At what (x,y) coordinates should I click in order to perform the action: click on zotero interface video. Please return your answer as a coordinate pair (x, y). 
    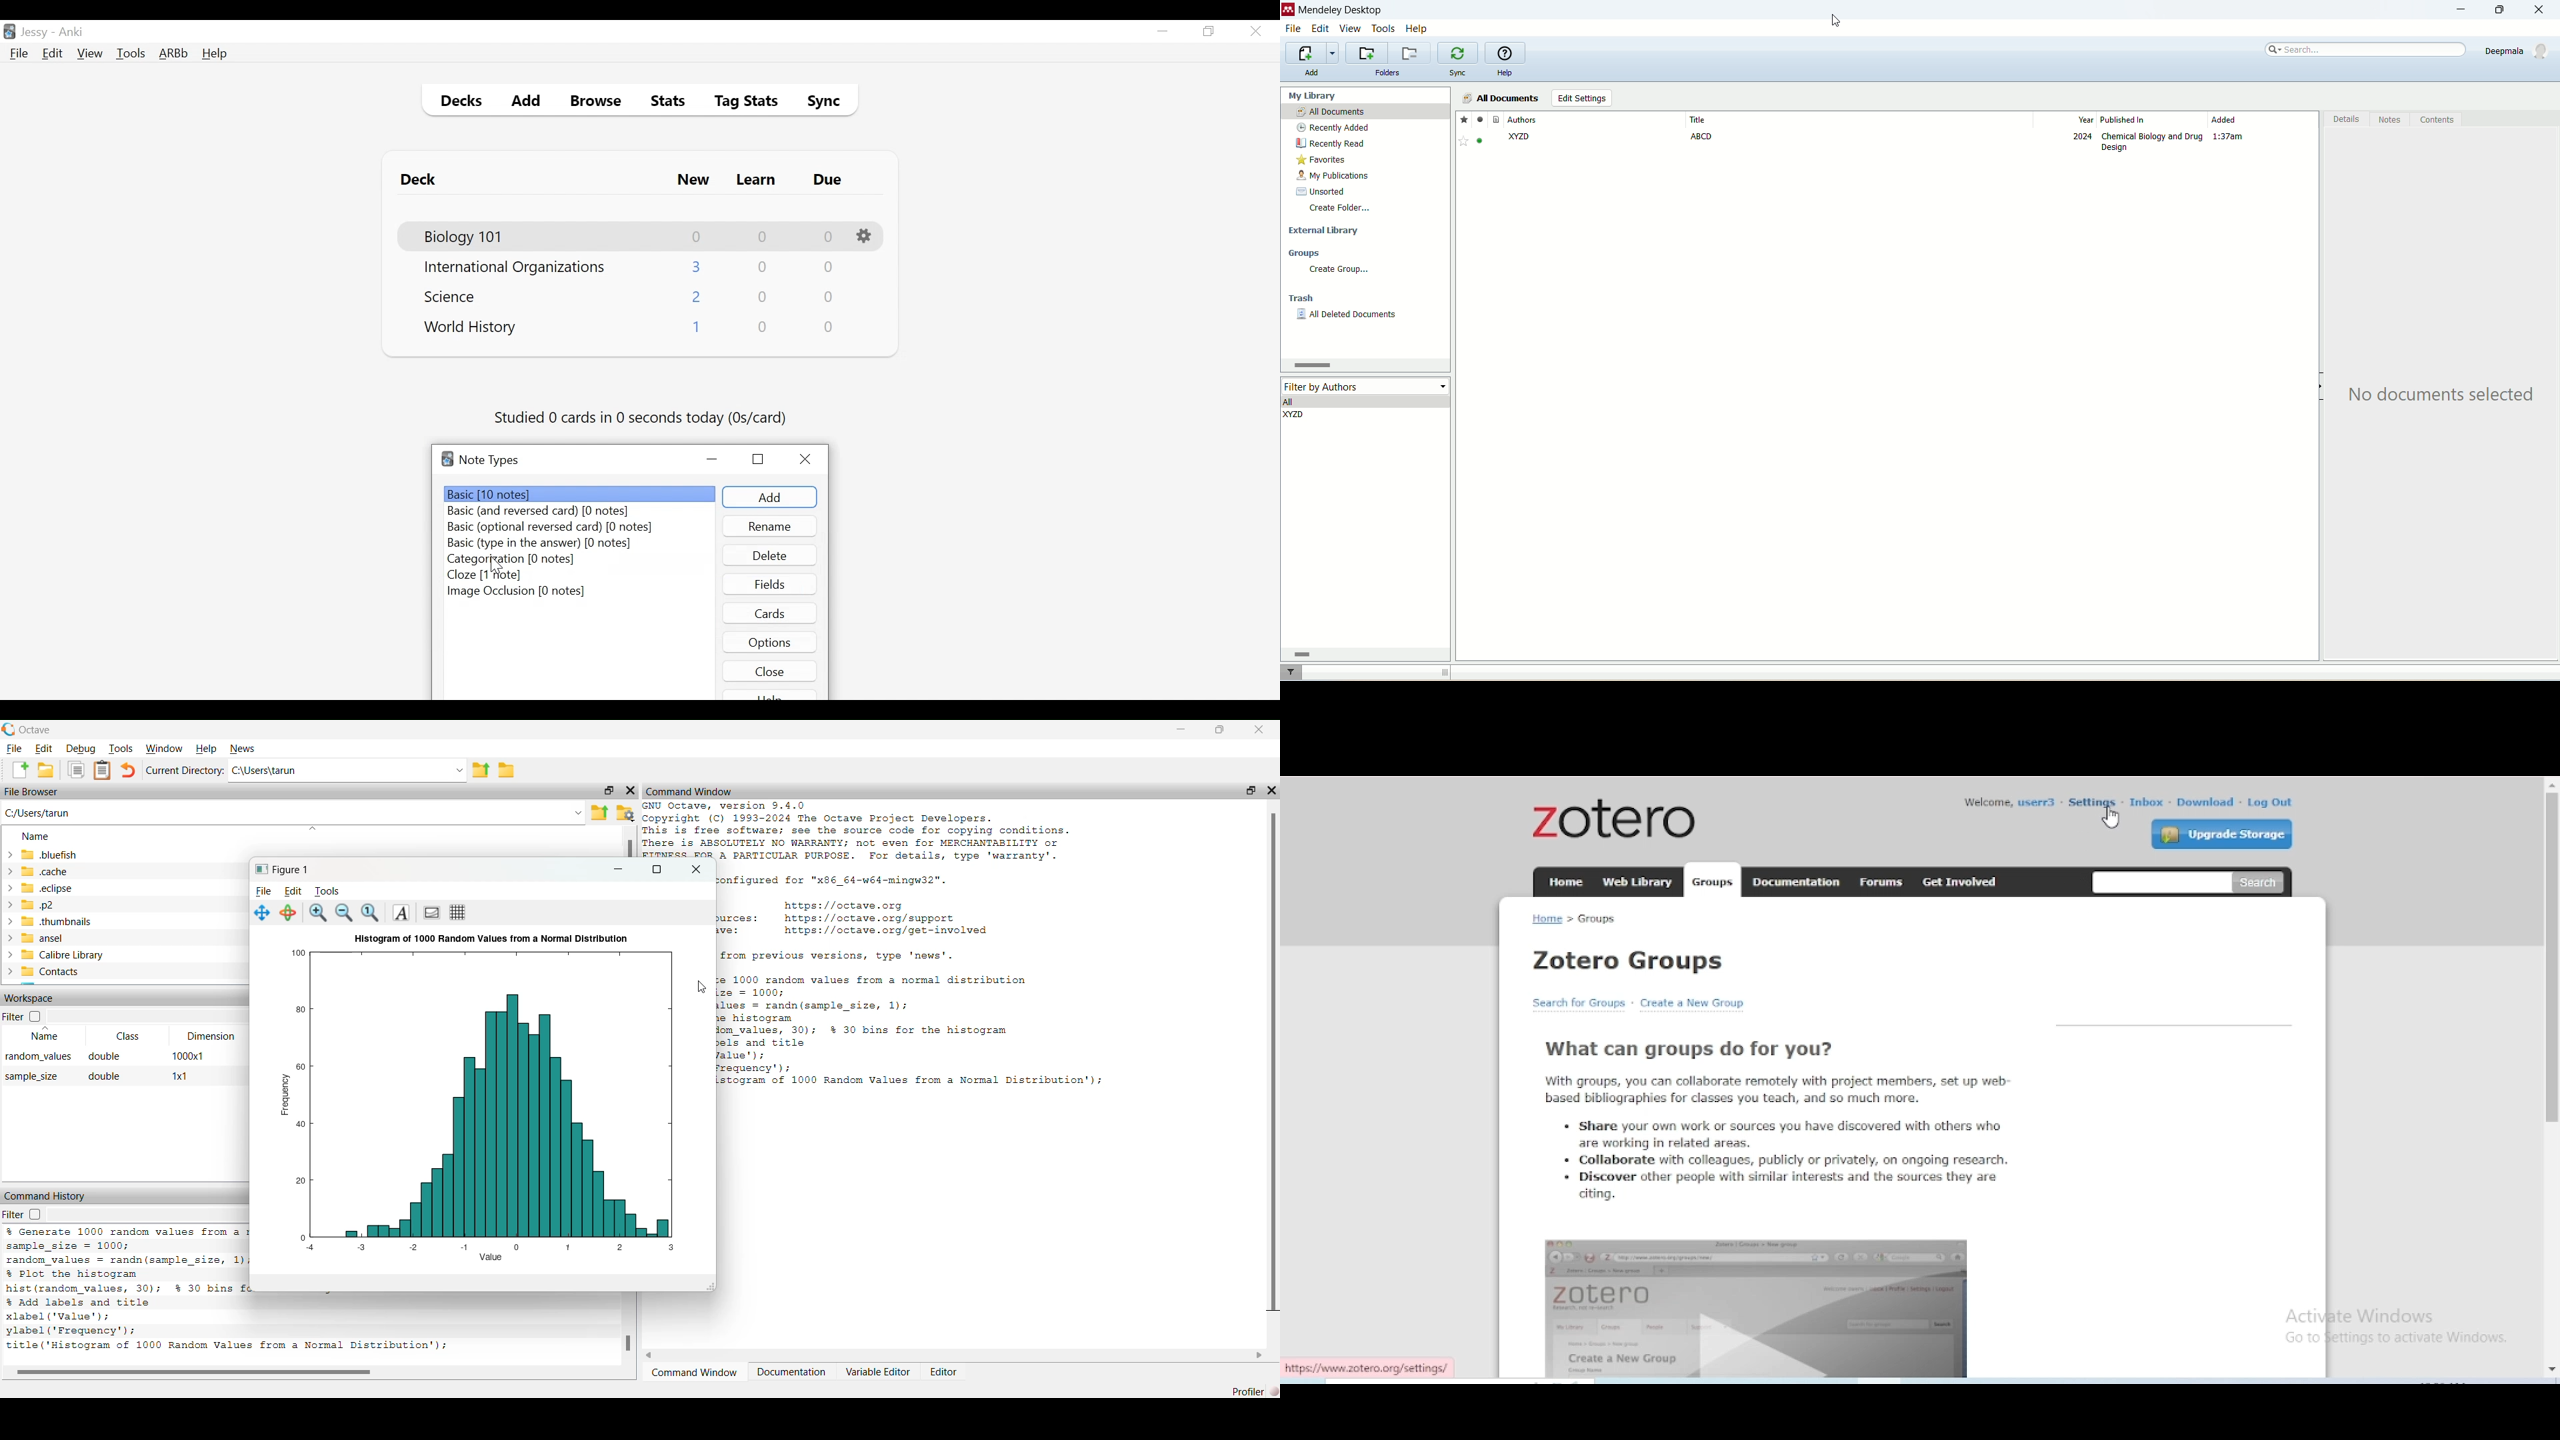
    Looking at the image, I should click on (1756, 1308).